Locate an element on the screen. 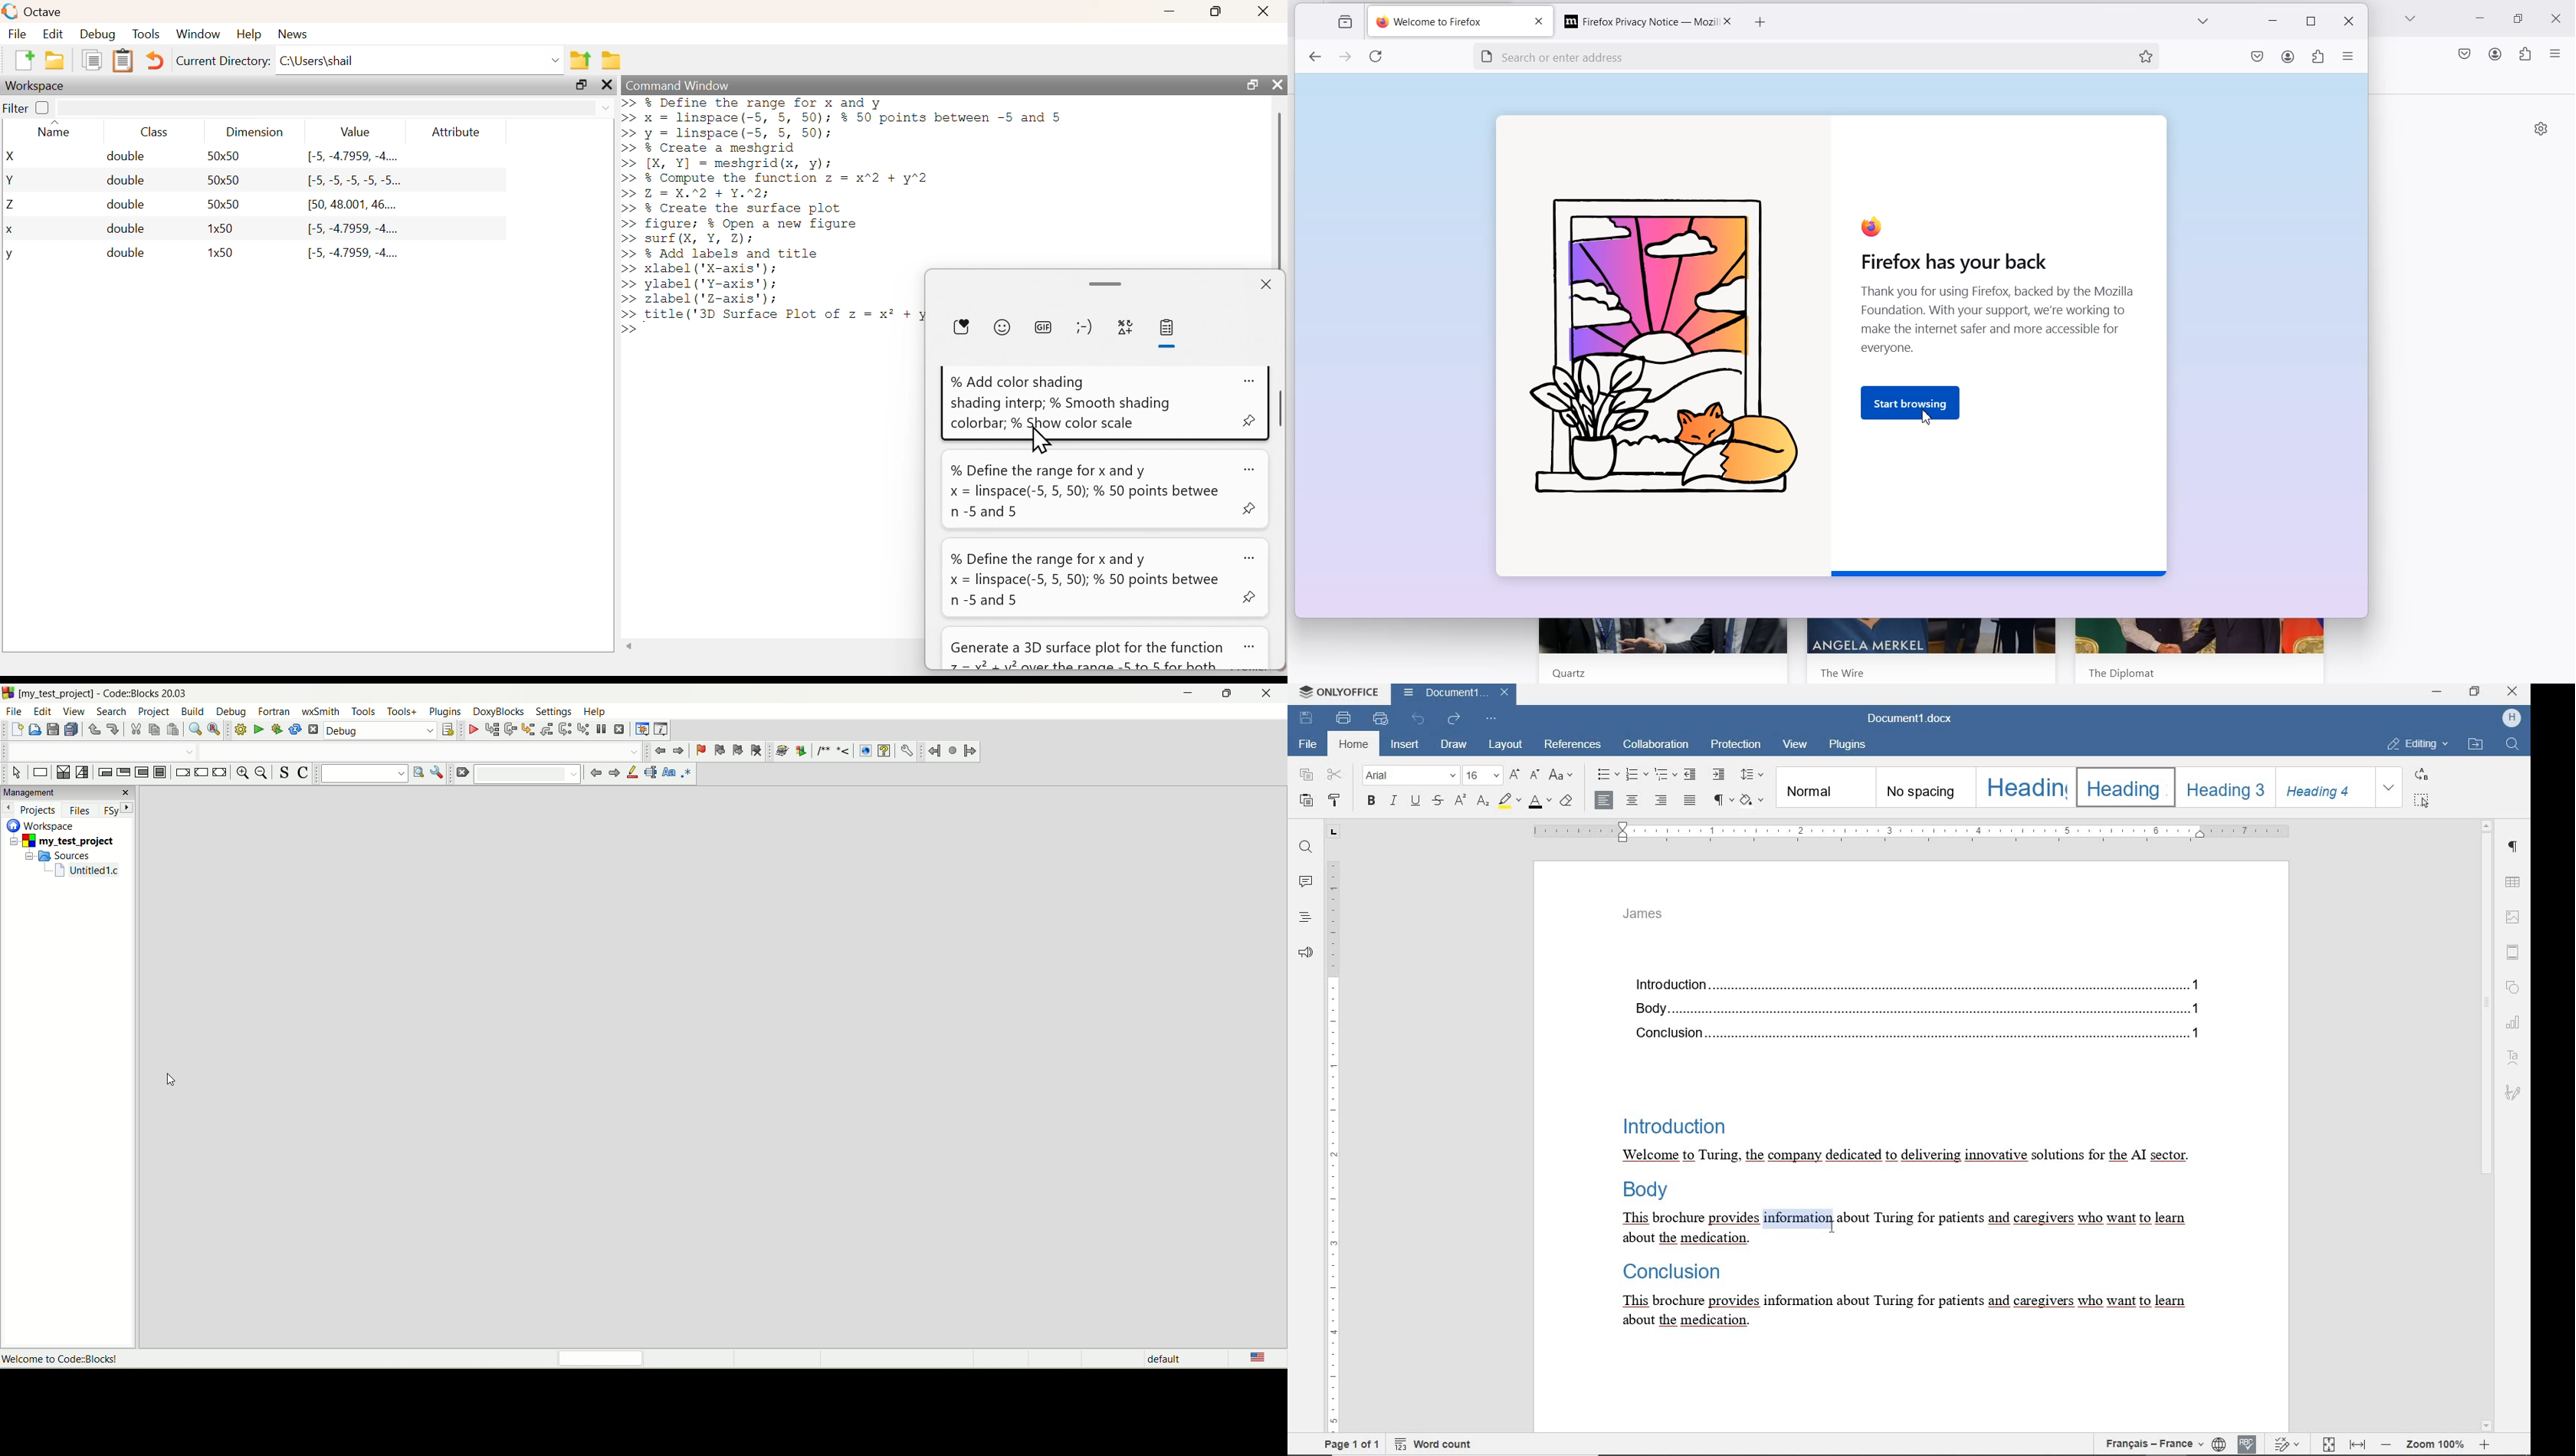 The width and height of the screenshot is (2576, 1456). INCREASE INDENT is located at coordinates (1720, 775).